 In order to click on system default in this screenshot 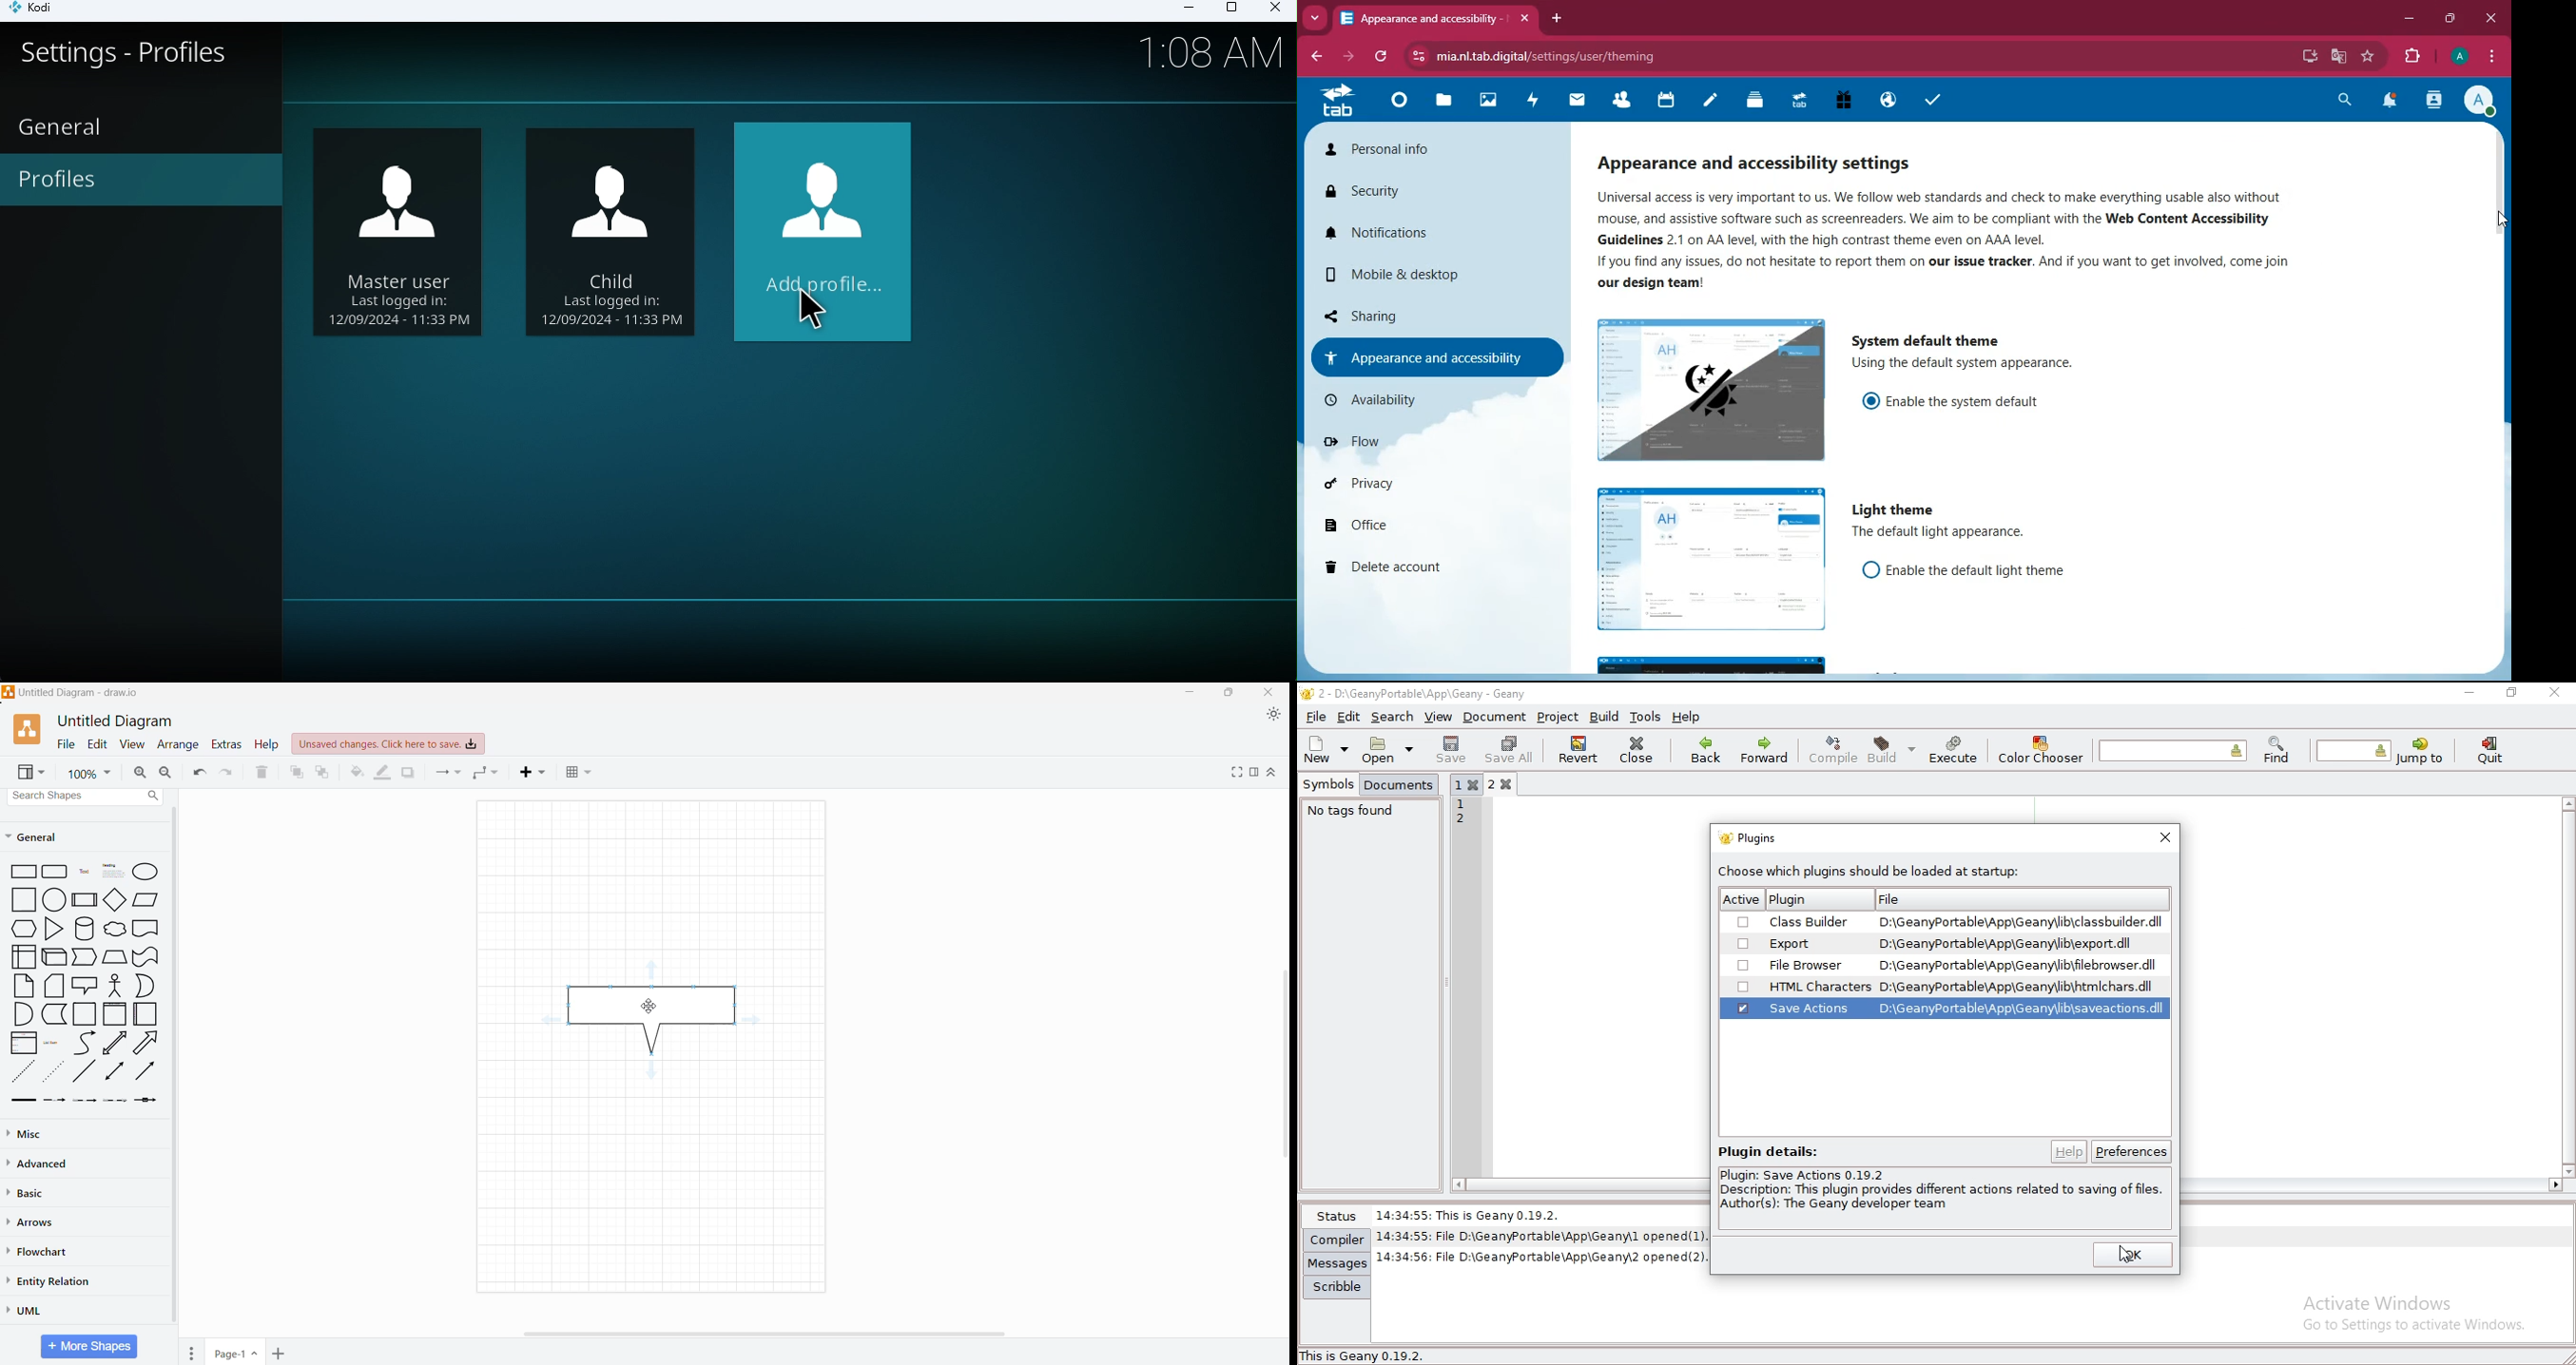, I will do `click(1933, 337)`.